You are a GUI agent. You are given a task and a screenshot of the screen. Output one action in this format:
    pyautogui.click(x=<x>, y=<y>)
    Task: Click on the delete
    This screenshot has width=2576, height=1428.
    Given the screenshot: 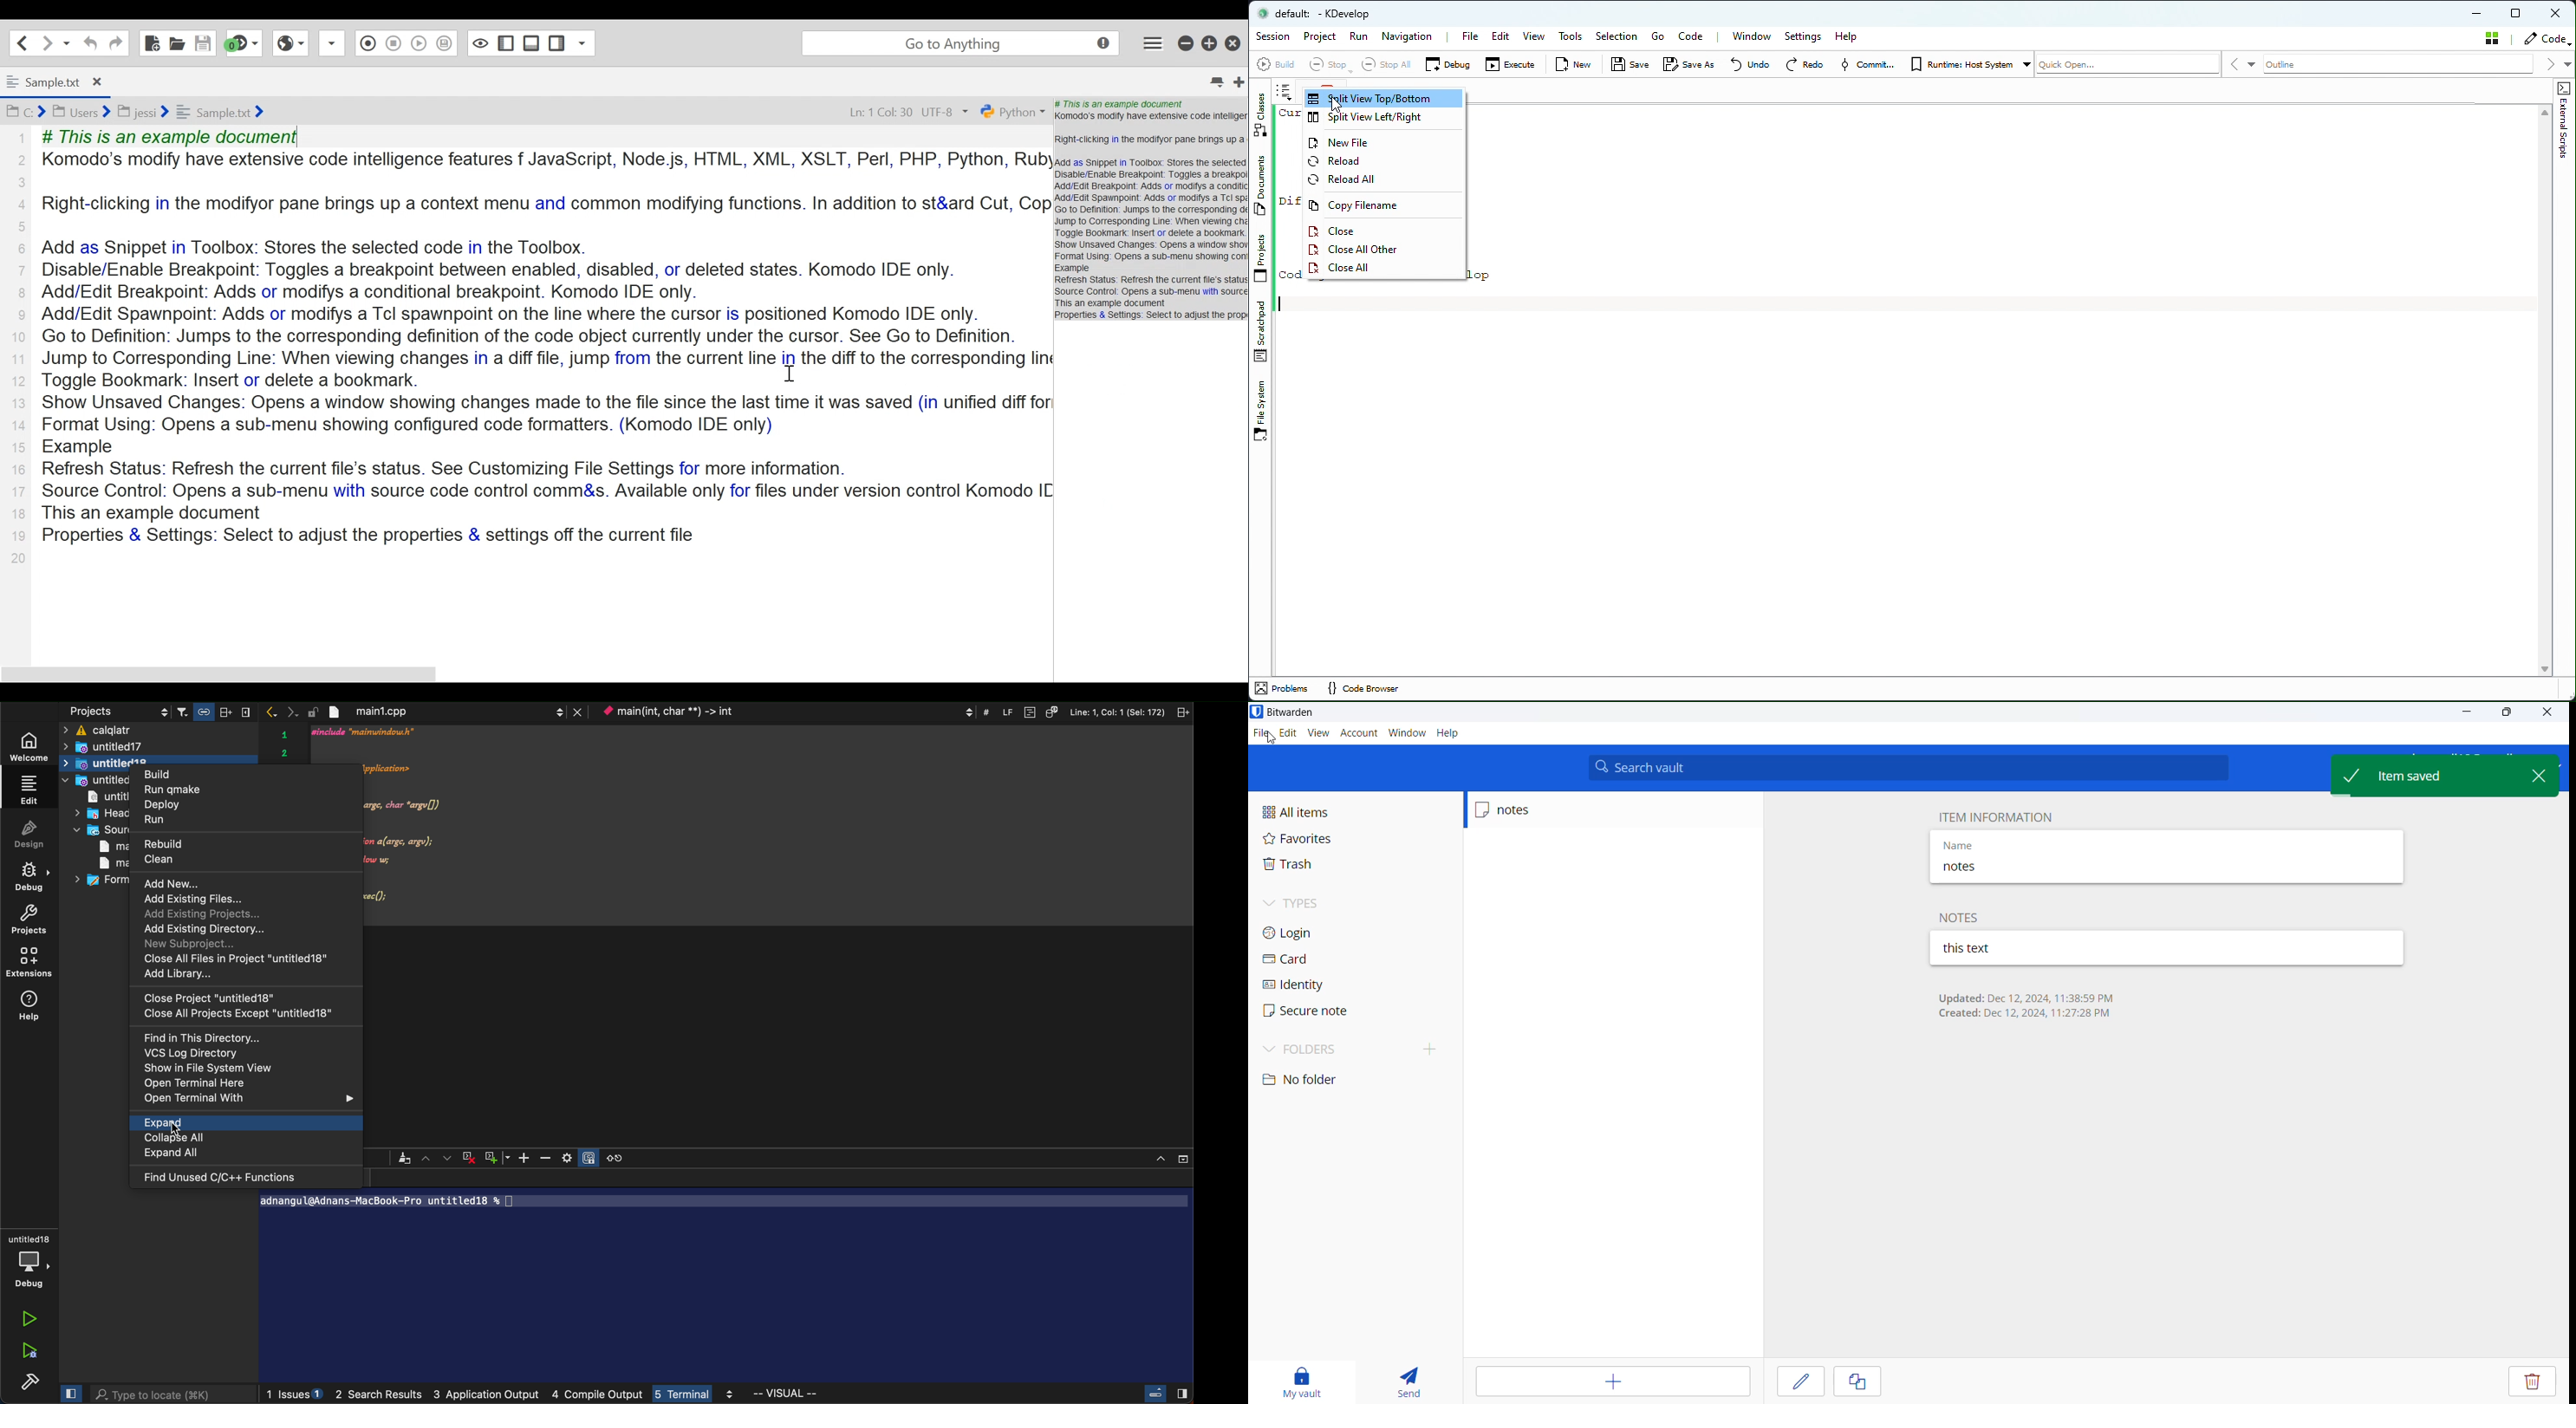 What is the action you would take?
    pyautogui.click(x=2532, y=1382)
    